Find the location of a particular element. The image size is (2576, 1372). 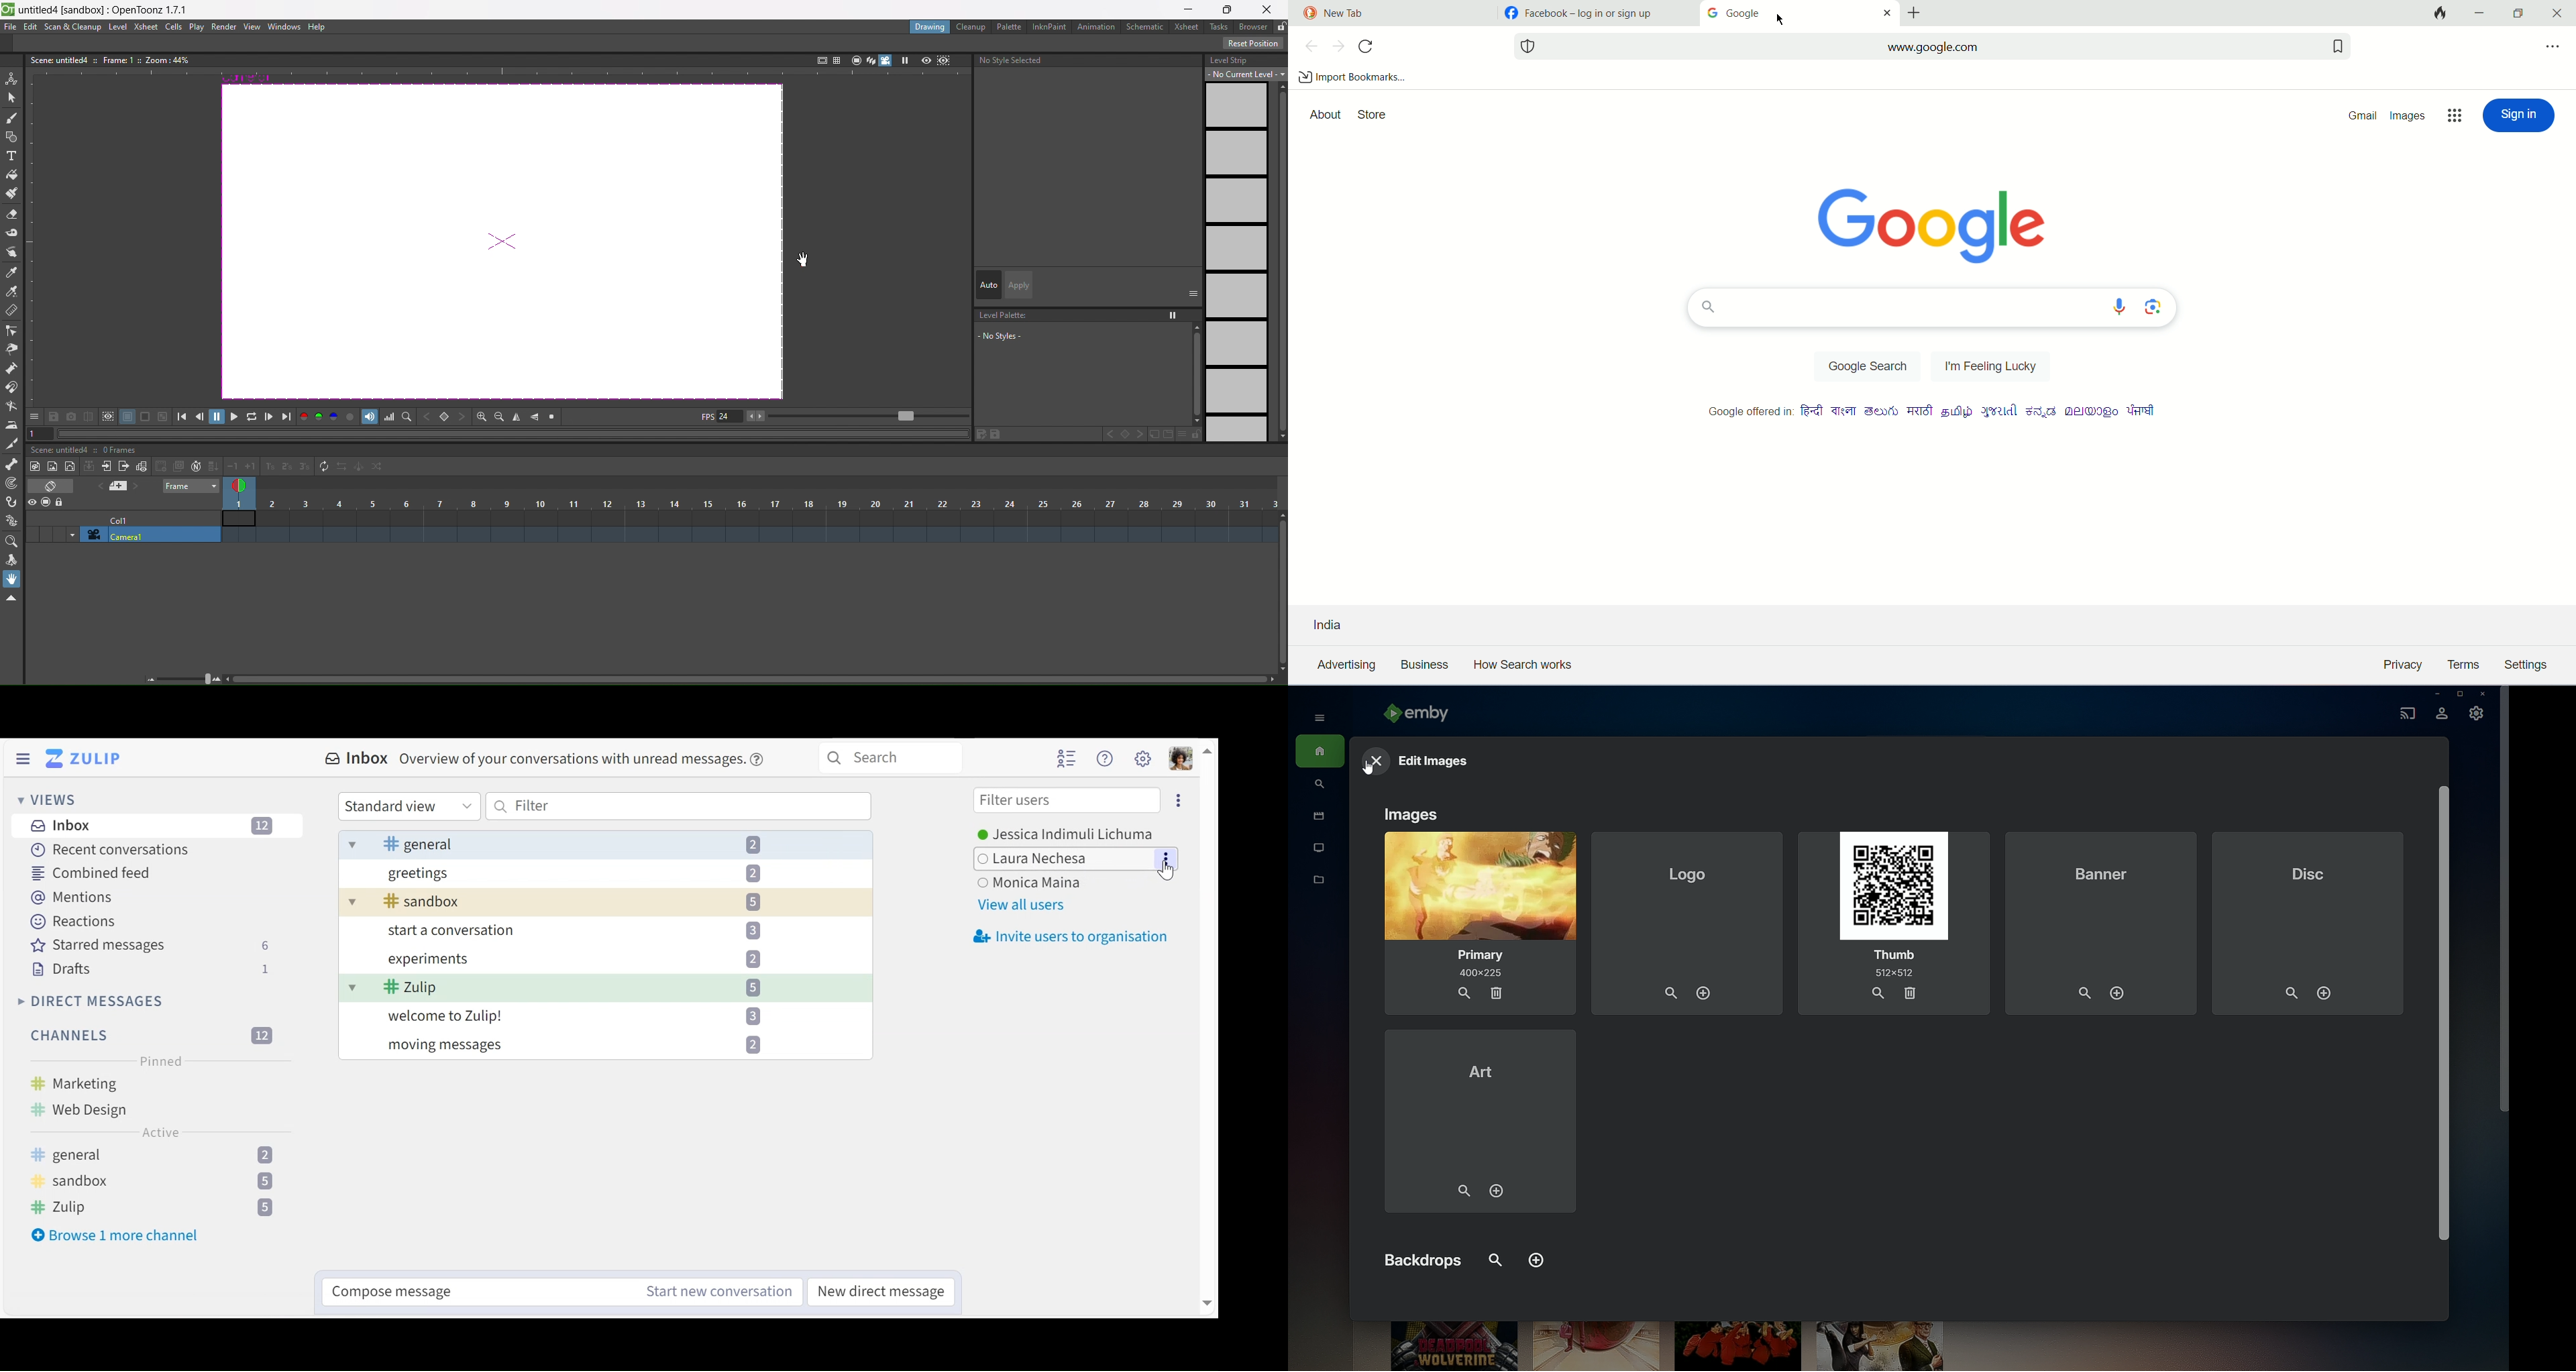

FInd is located at coordinates (1493, 1257).